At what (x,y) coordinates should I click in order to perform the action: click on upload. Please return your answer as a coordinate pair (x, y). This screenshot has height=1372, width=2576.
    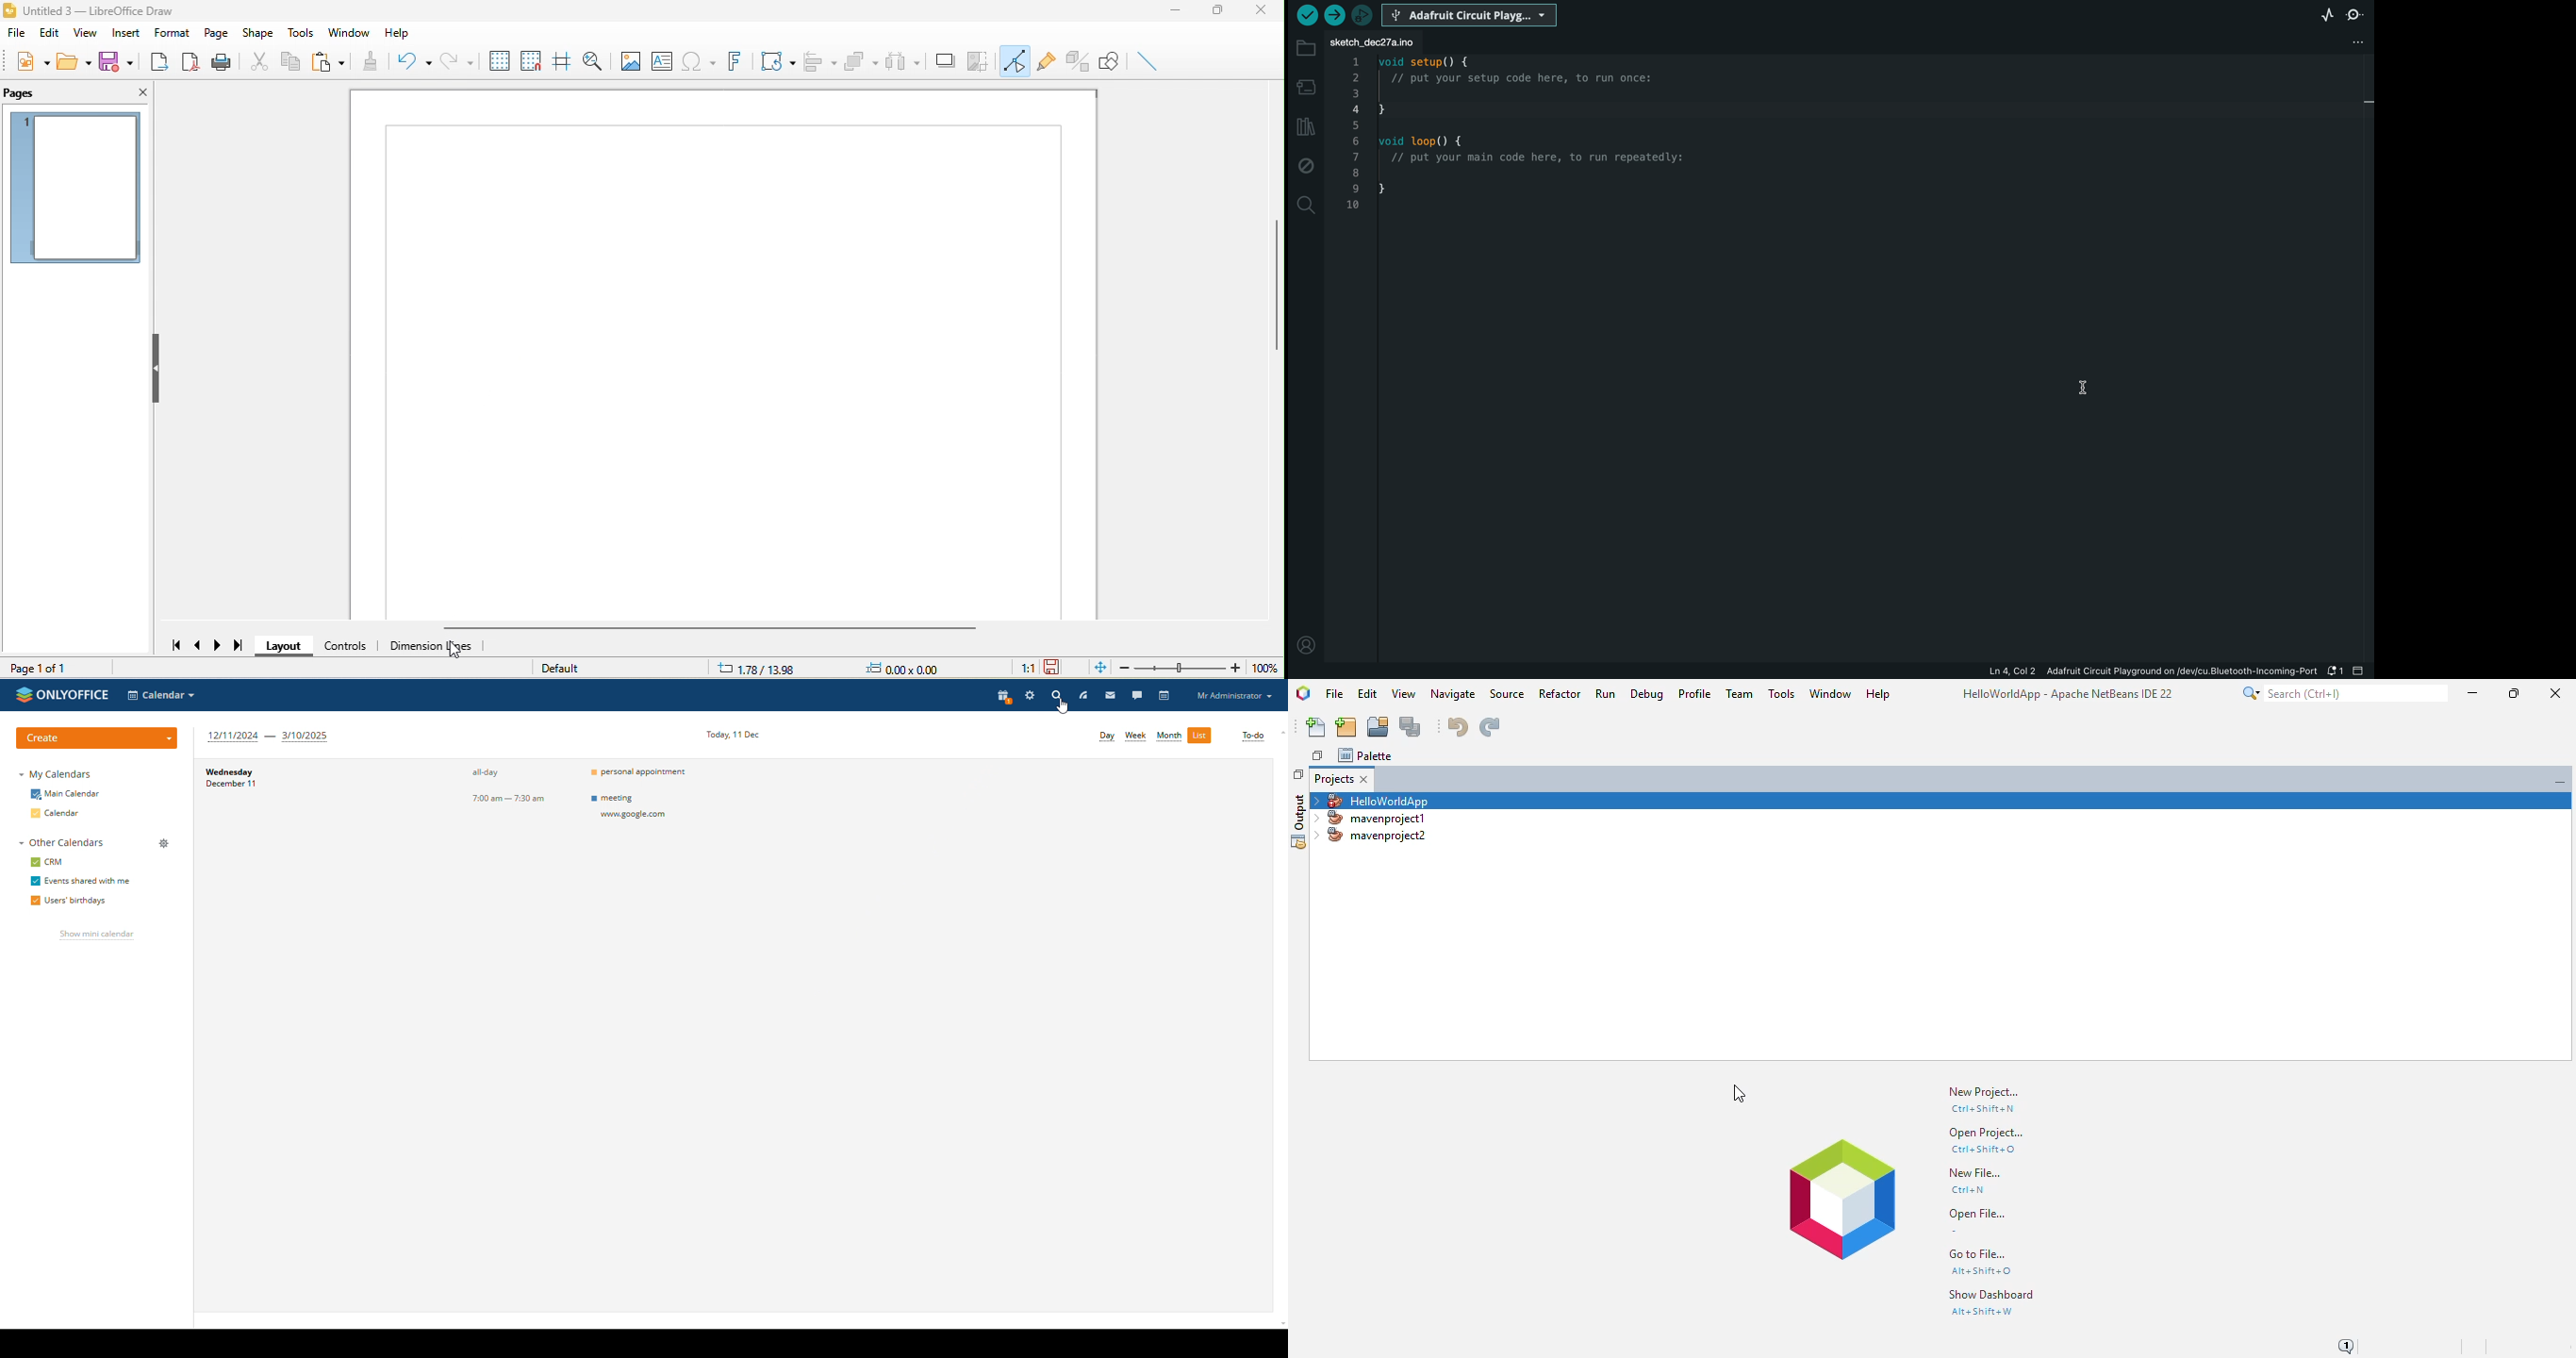
    Looking at the image, I should click on (1336, 15).